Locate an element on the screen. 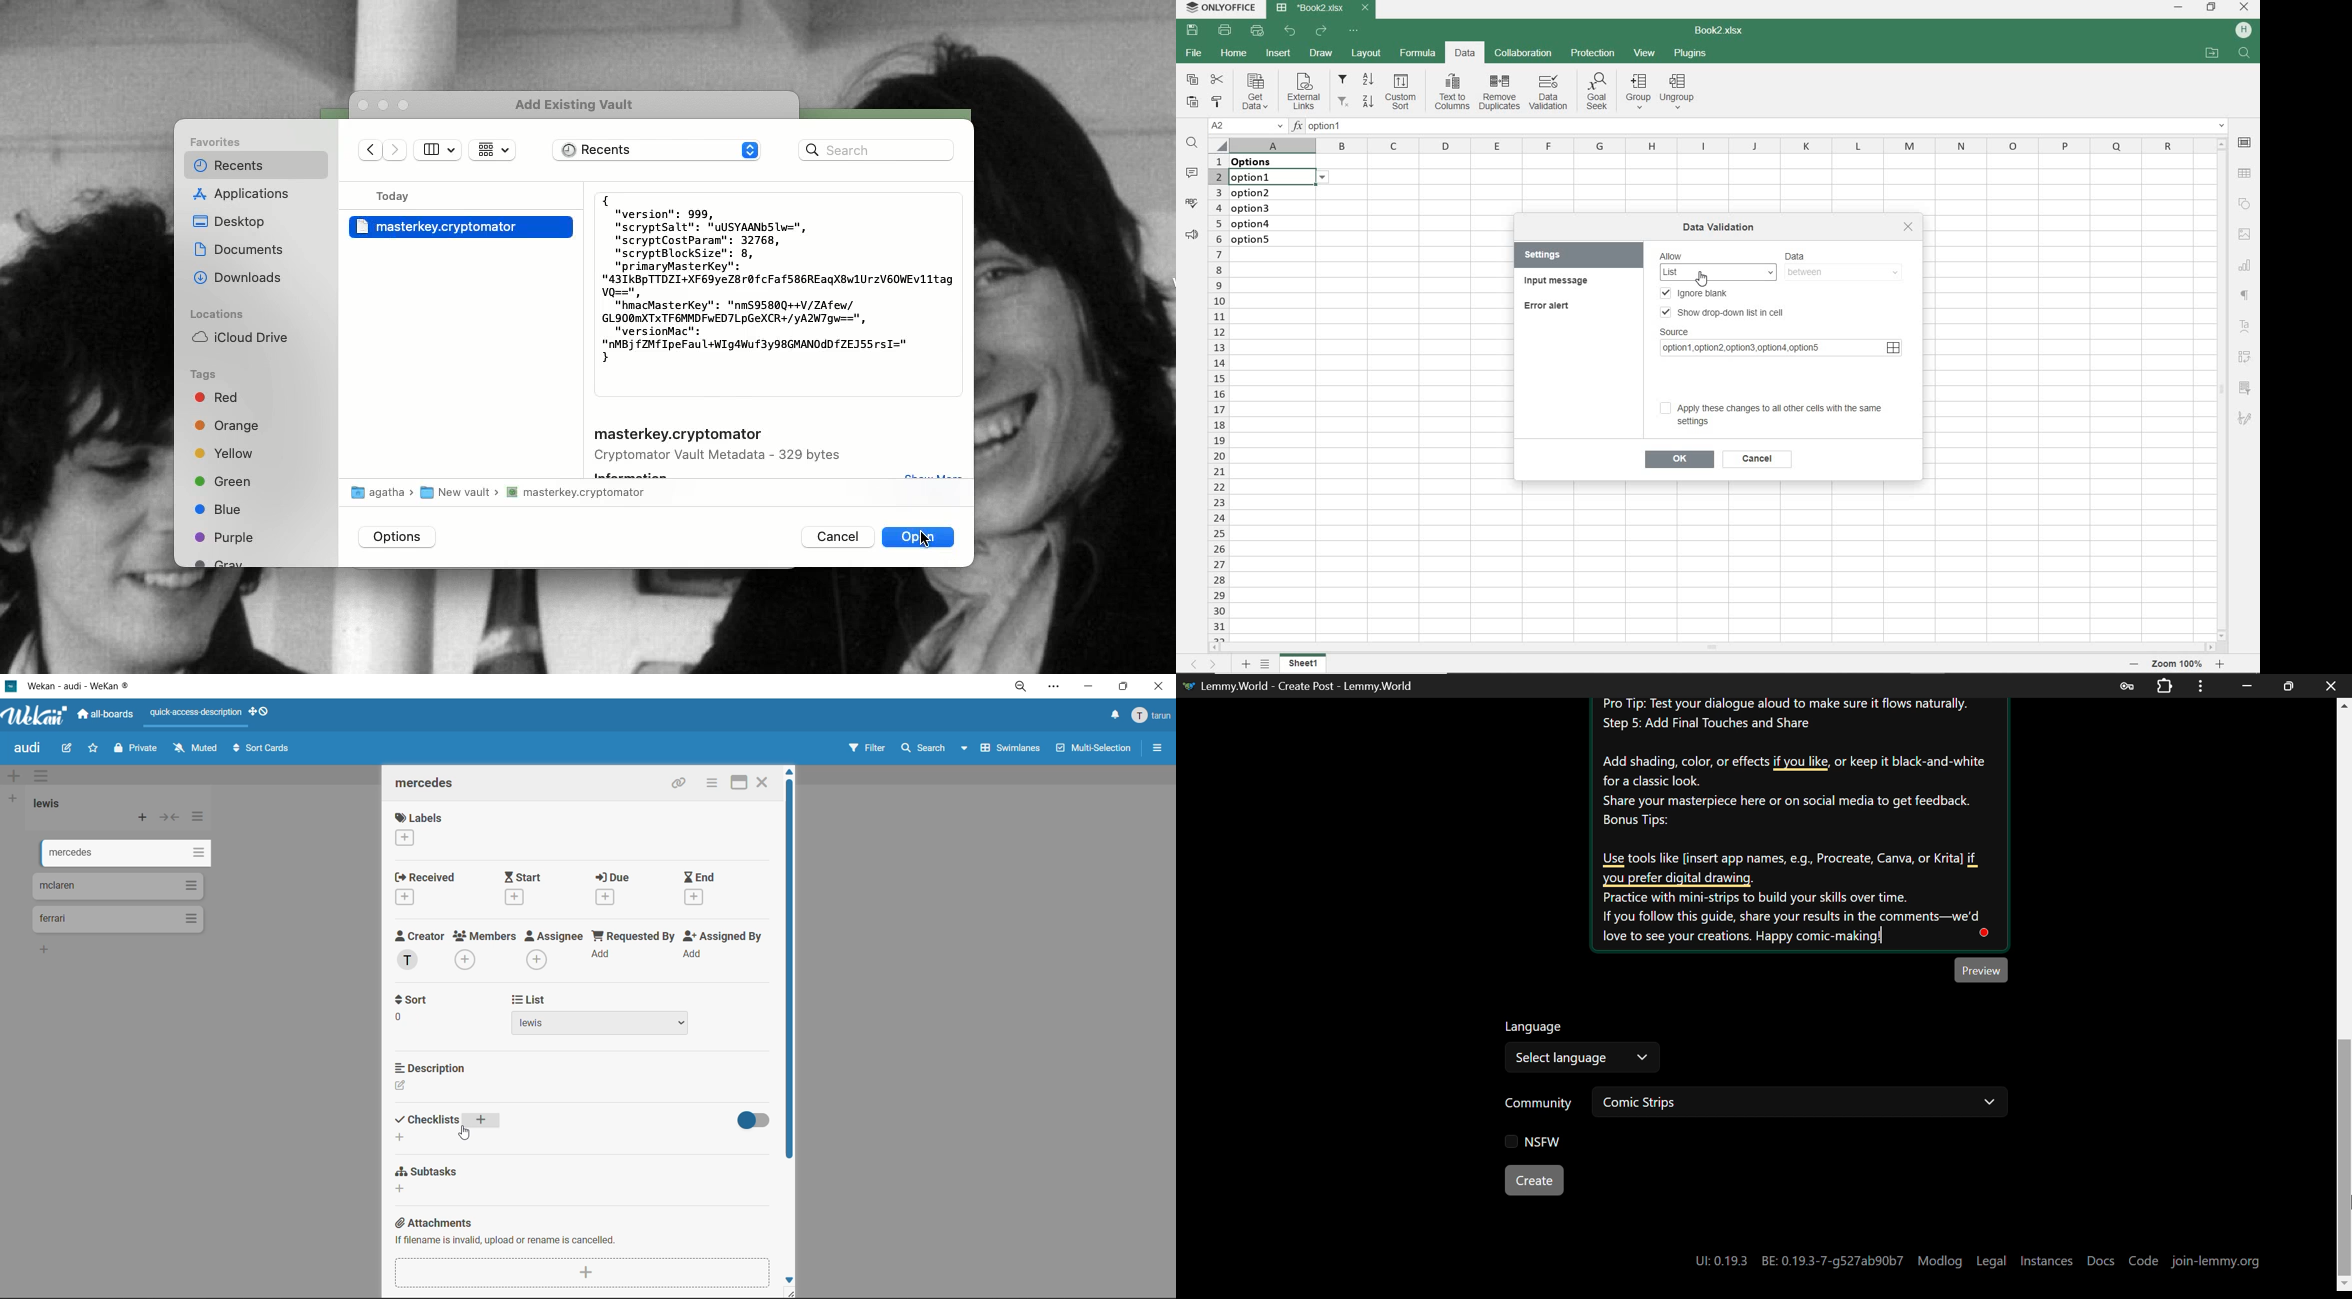  Close Window is located at coordinates (2333, 686).